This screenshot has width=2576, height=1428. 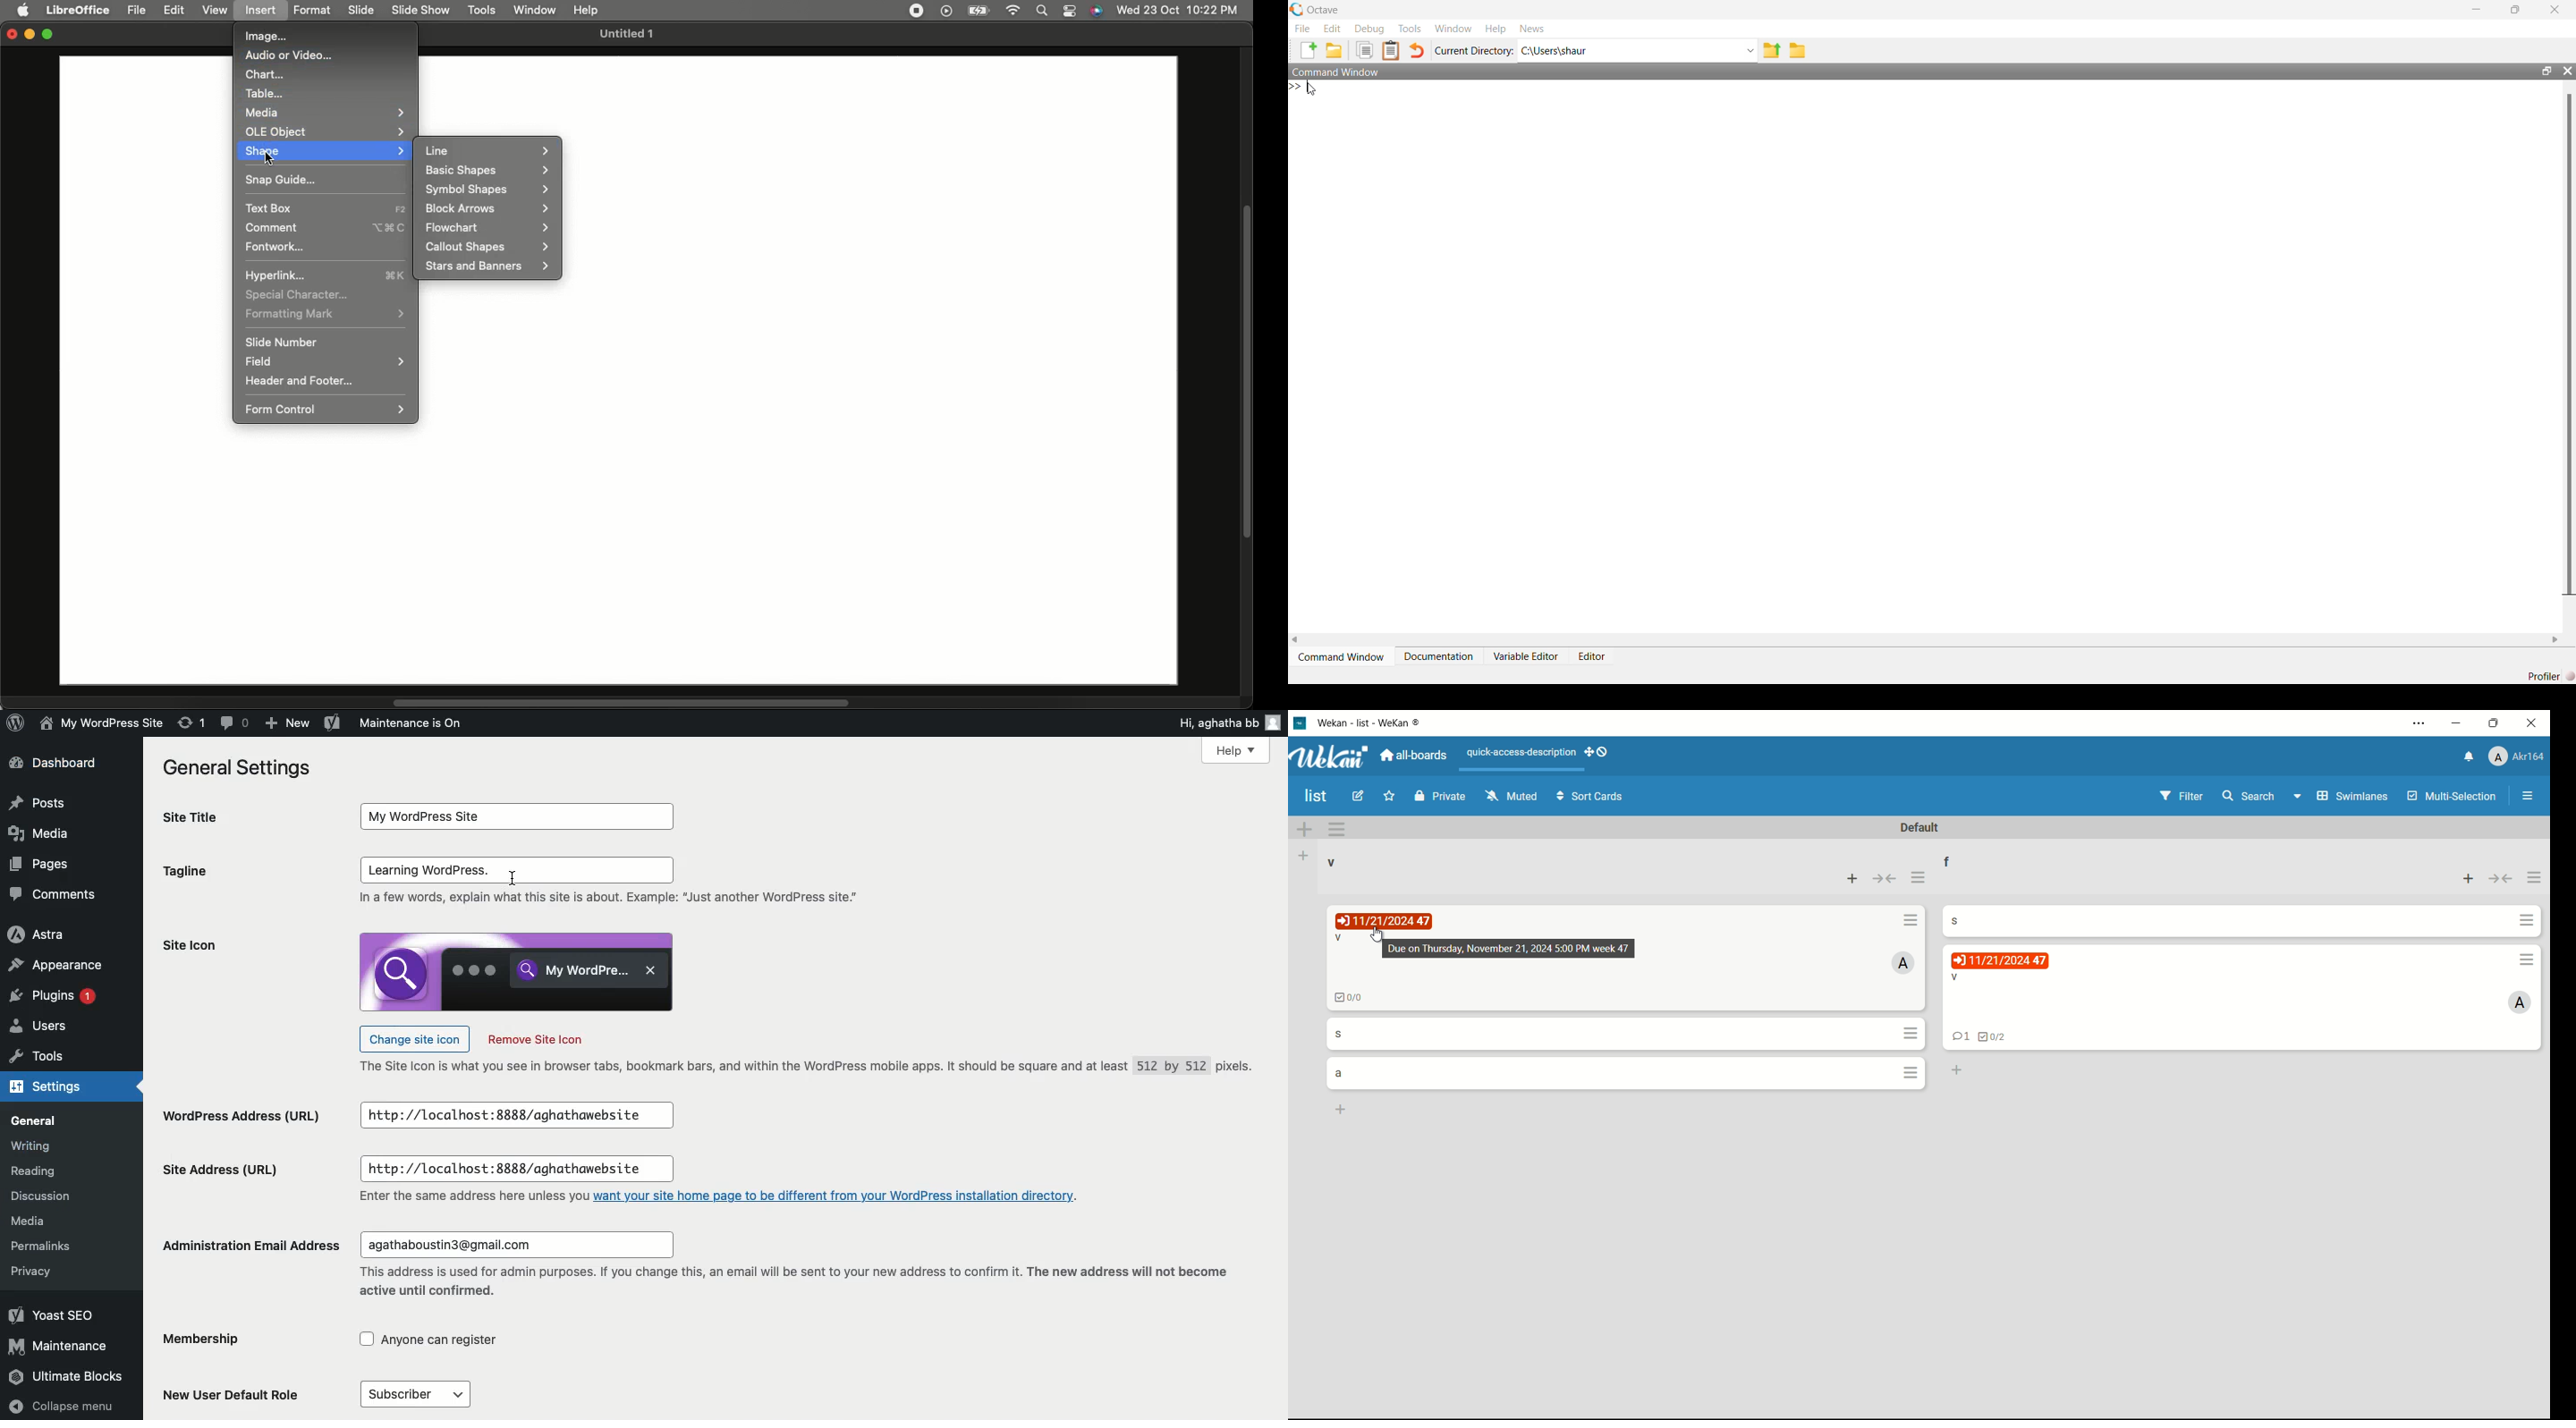 What do you see at coordinates (1913, 1033) in the screenshot?
I see `card actions` at bounding box center [1913, 1033].